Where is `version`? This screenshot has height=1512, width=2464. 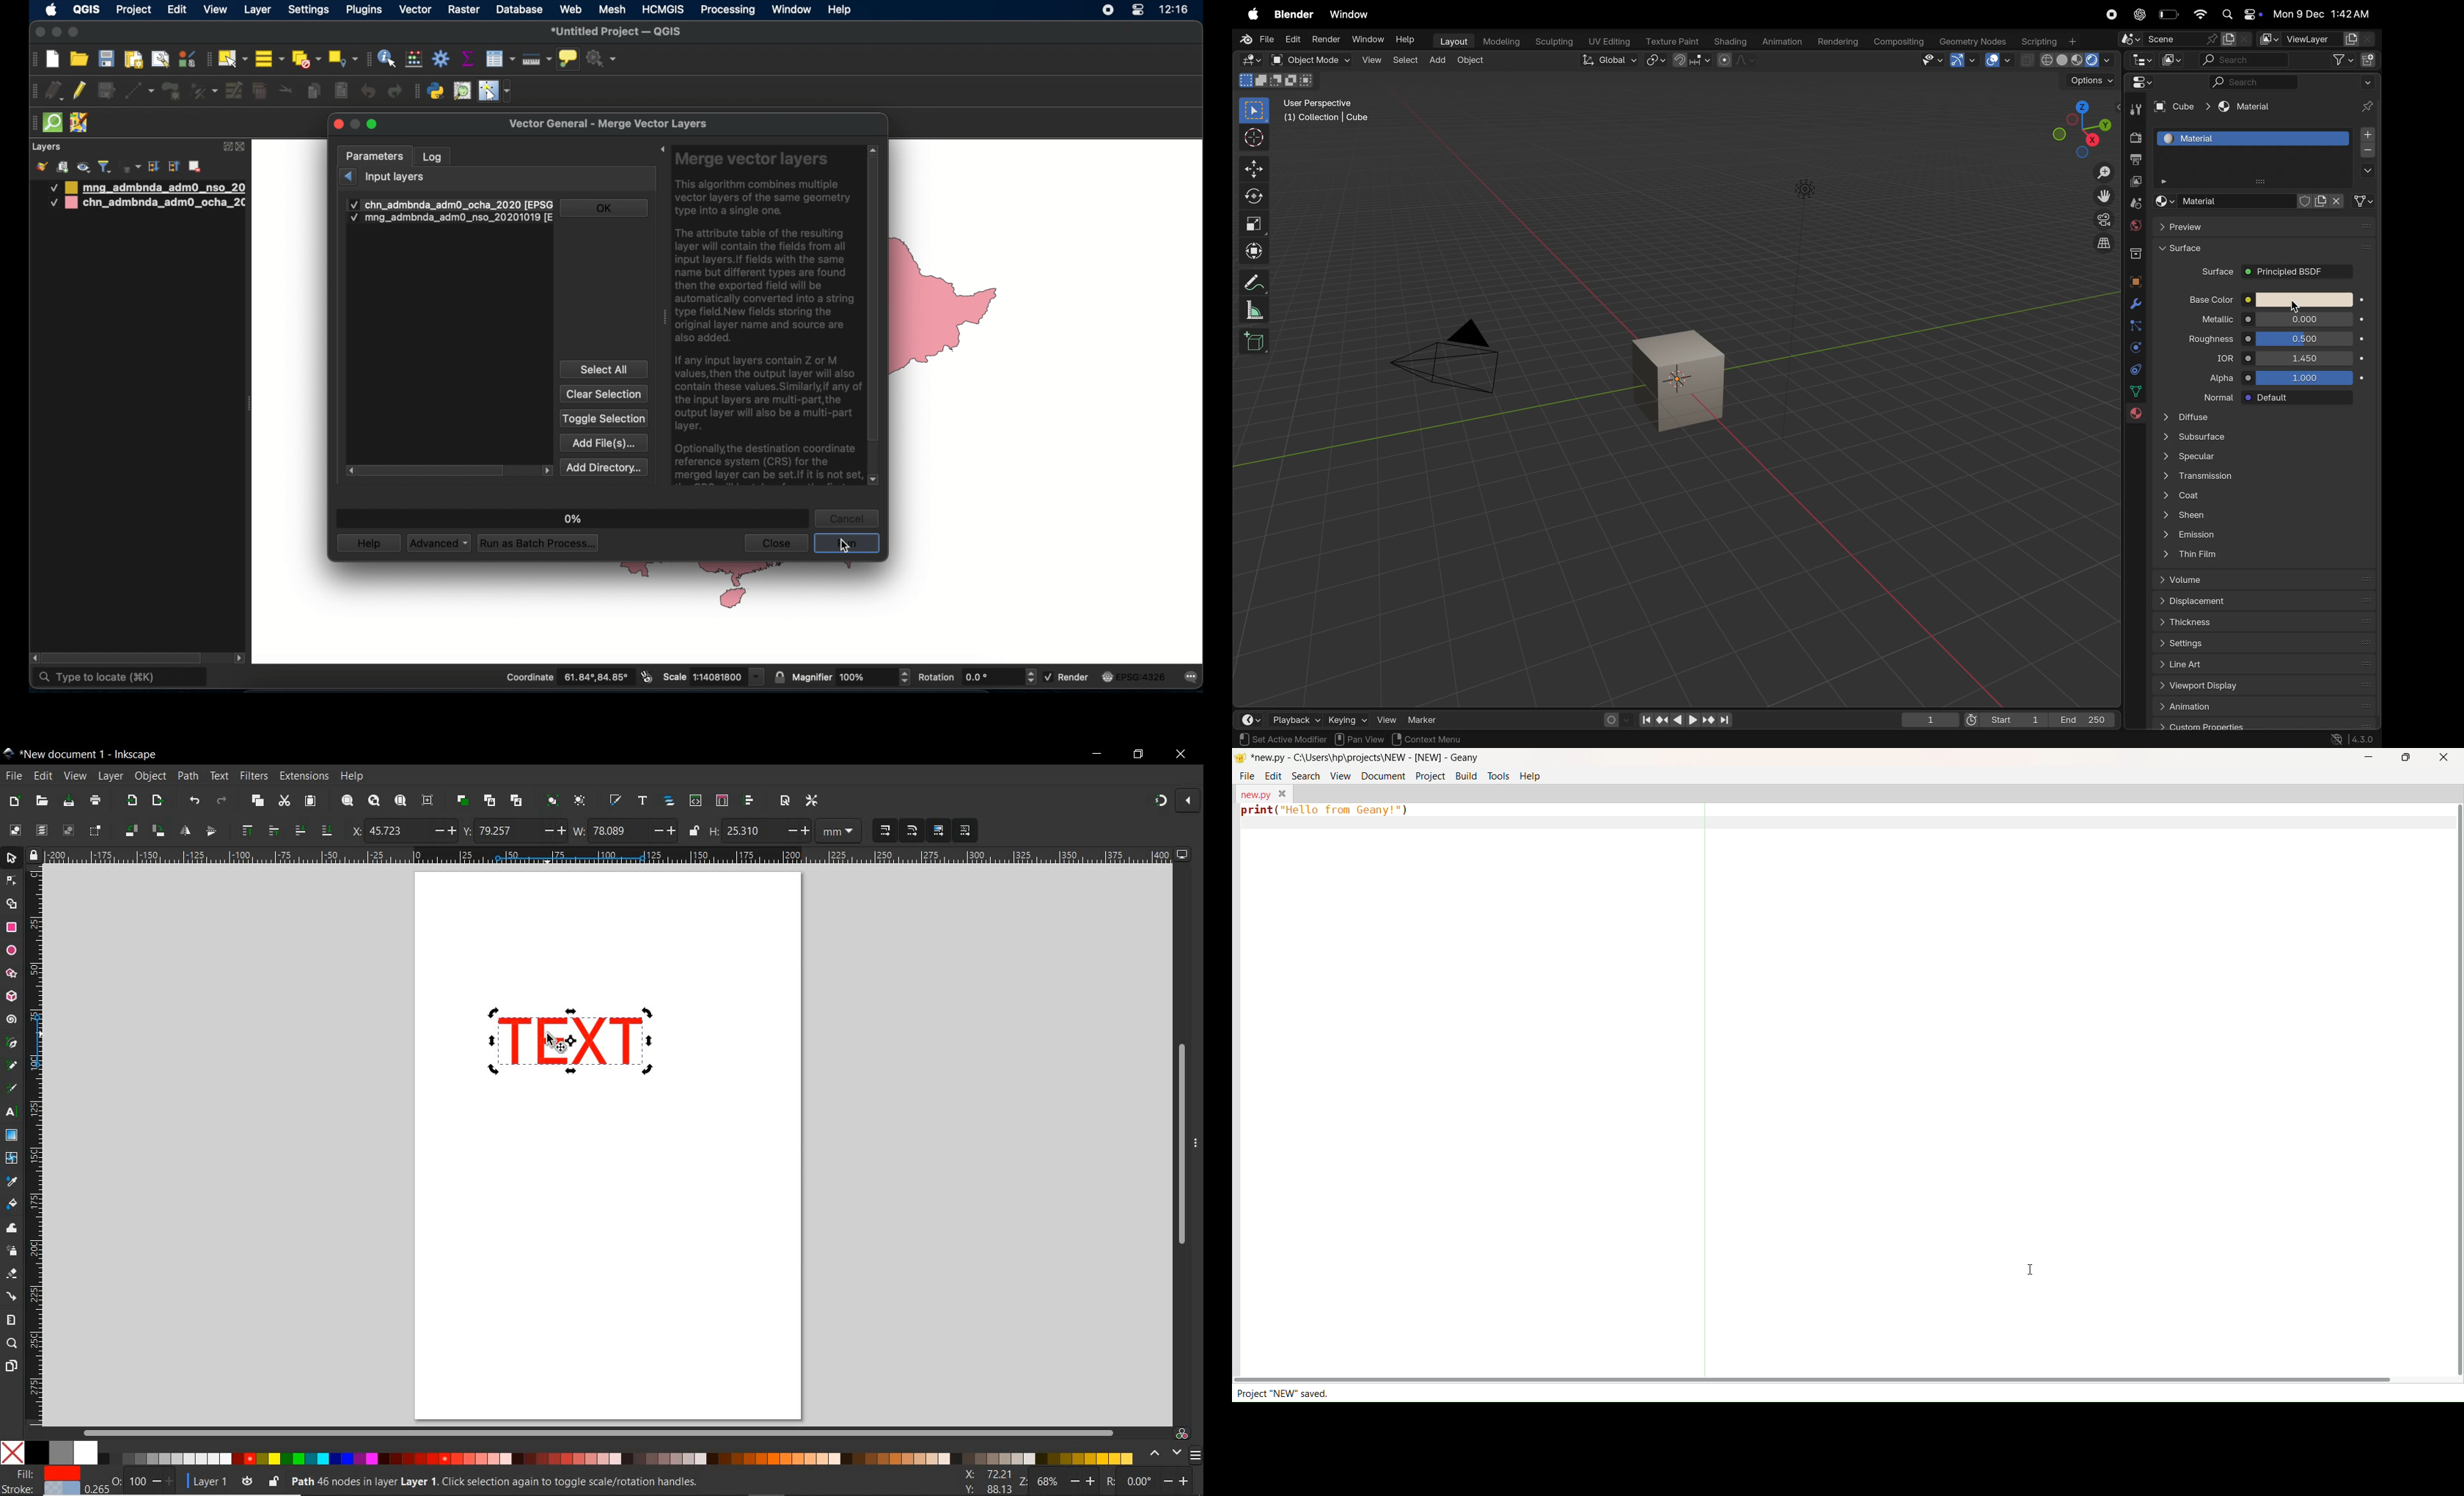 version is located at coordinates (2353, 739).